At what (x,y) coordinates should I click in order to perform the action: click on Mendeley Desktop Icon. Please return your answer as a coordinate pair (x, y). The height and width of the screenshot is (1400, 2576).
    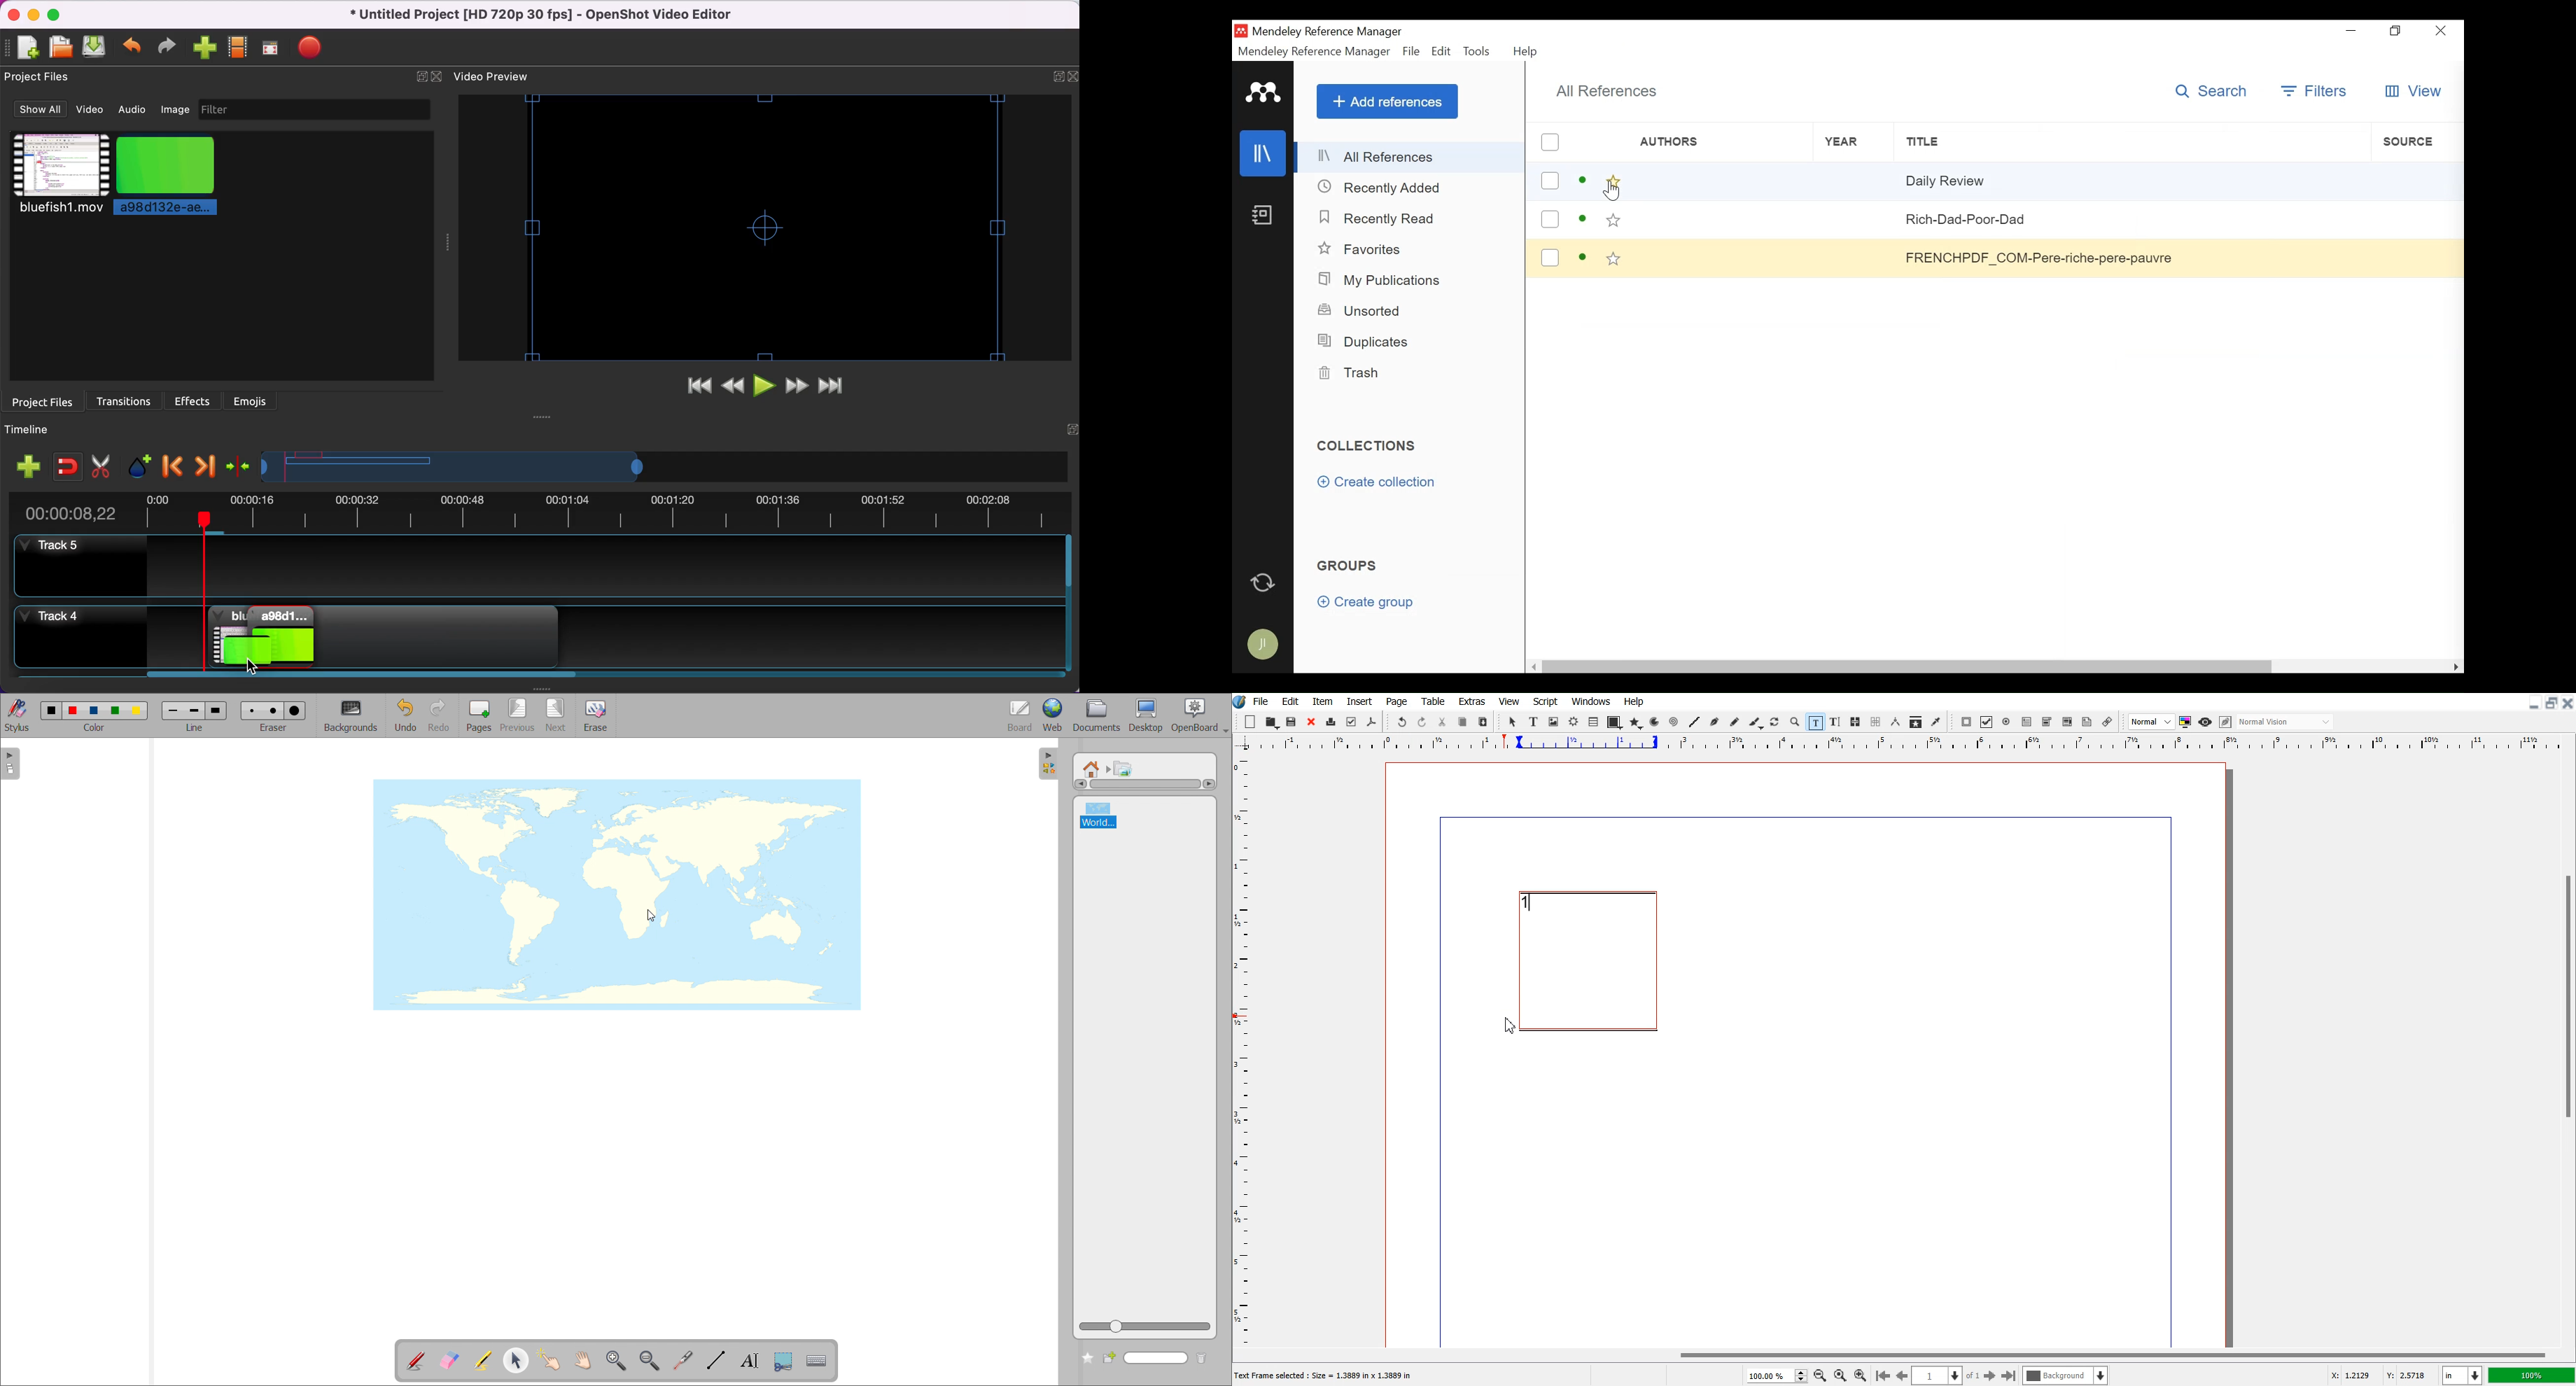
    Looking at the image, I should click on (1241, 31).